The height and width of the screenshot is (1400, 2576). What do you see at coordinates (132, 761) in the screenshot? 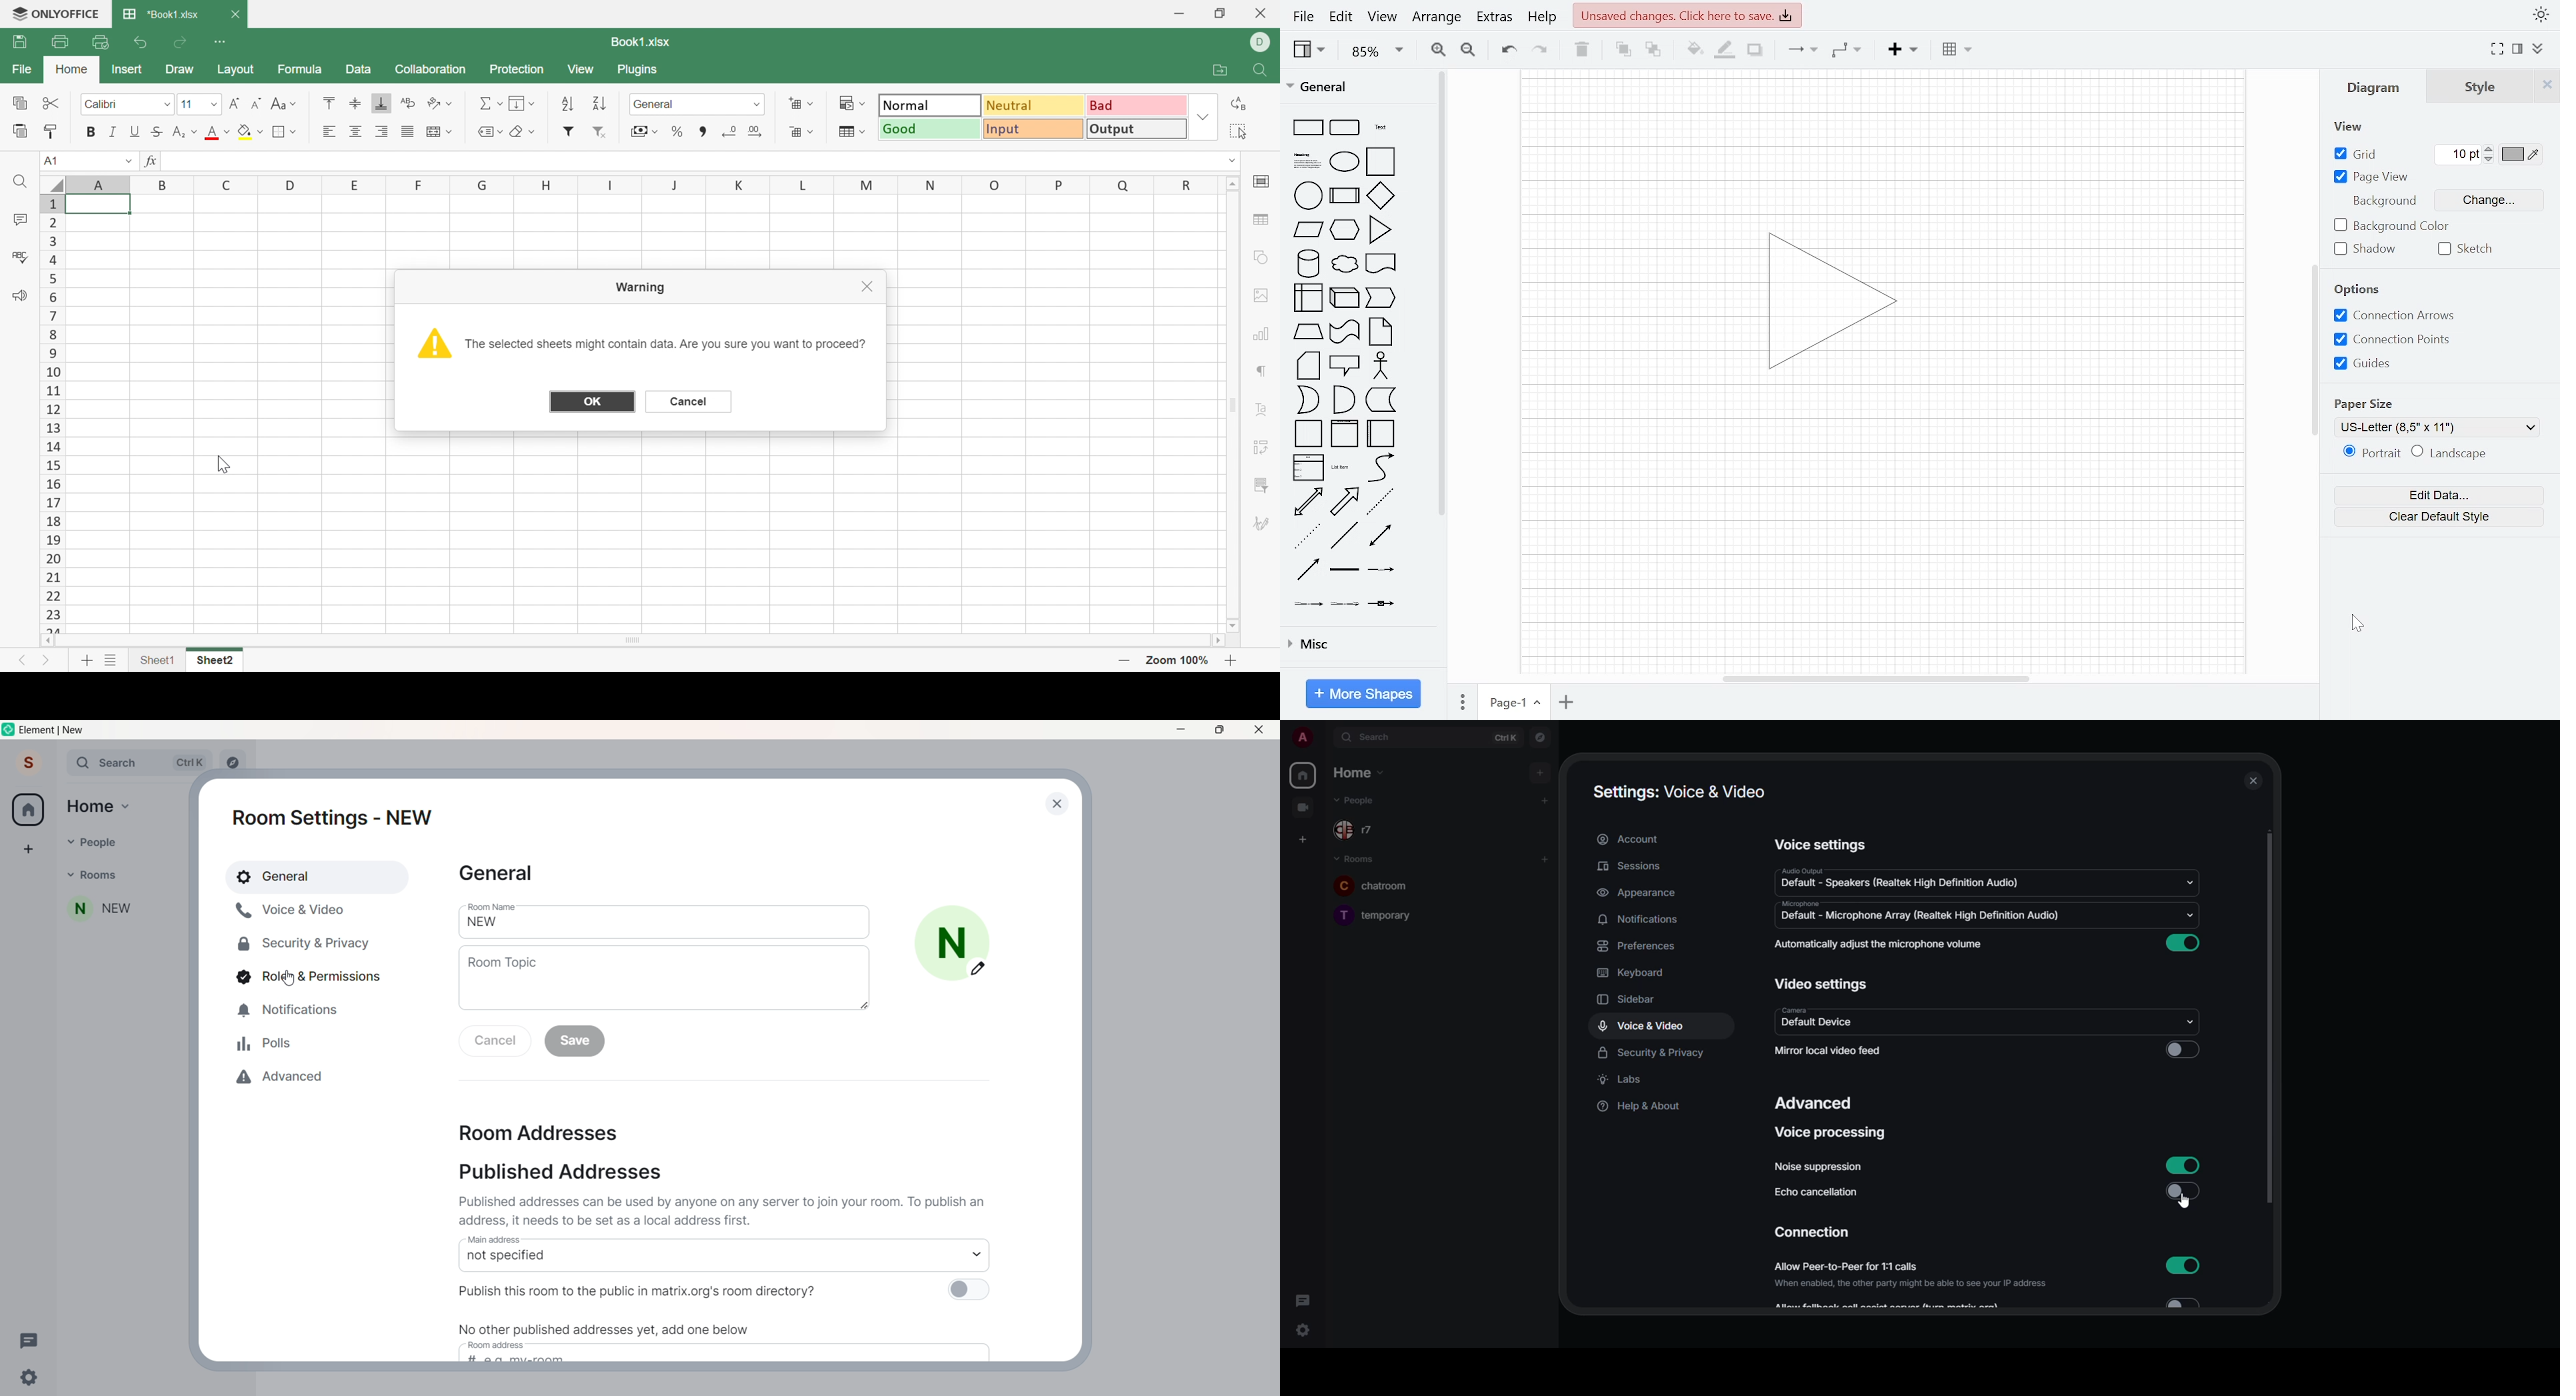
I see `search` at bounding box center [132, 761].